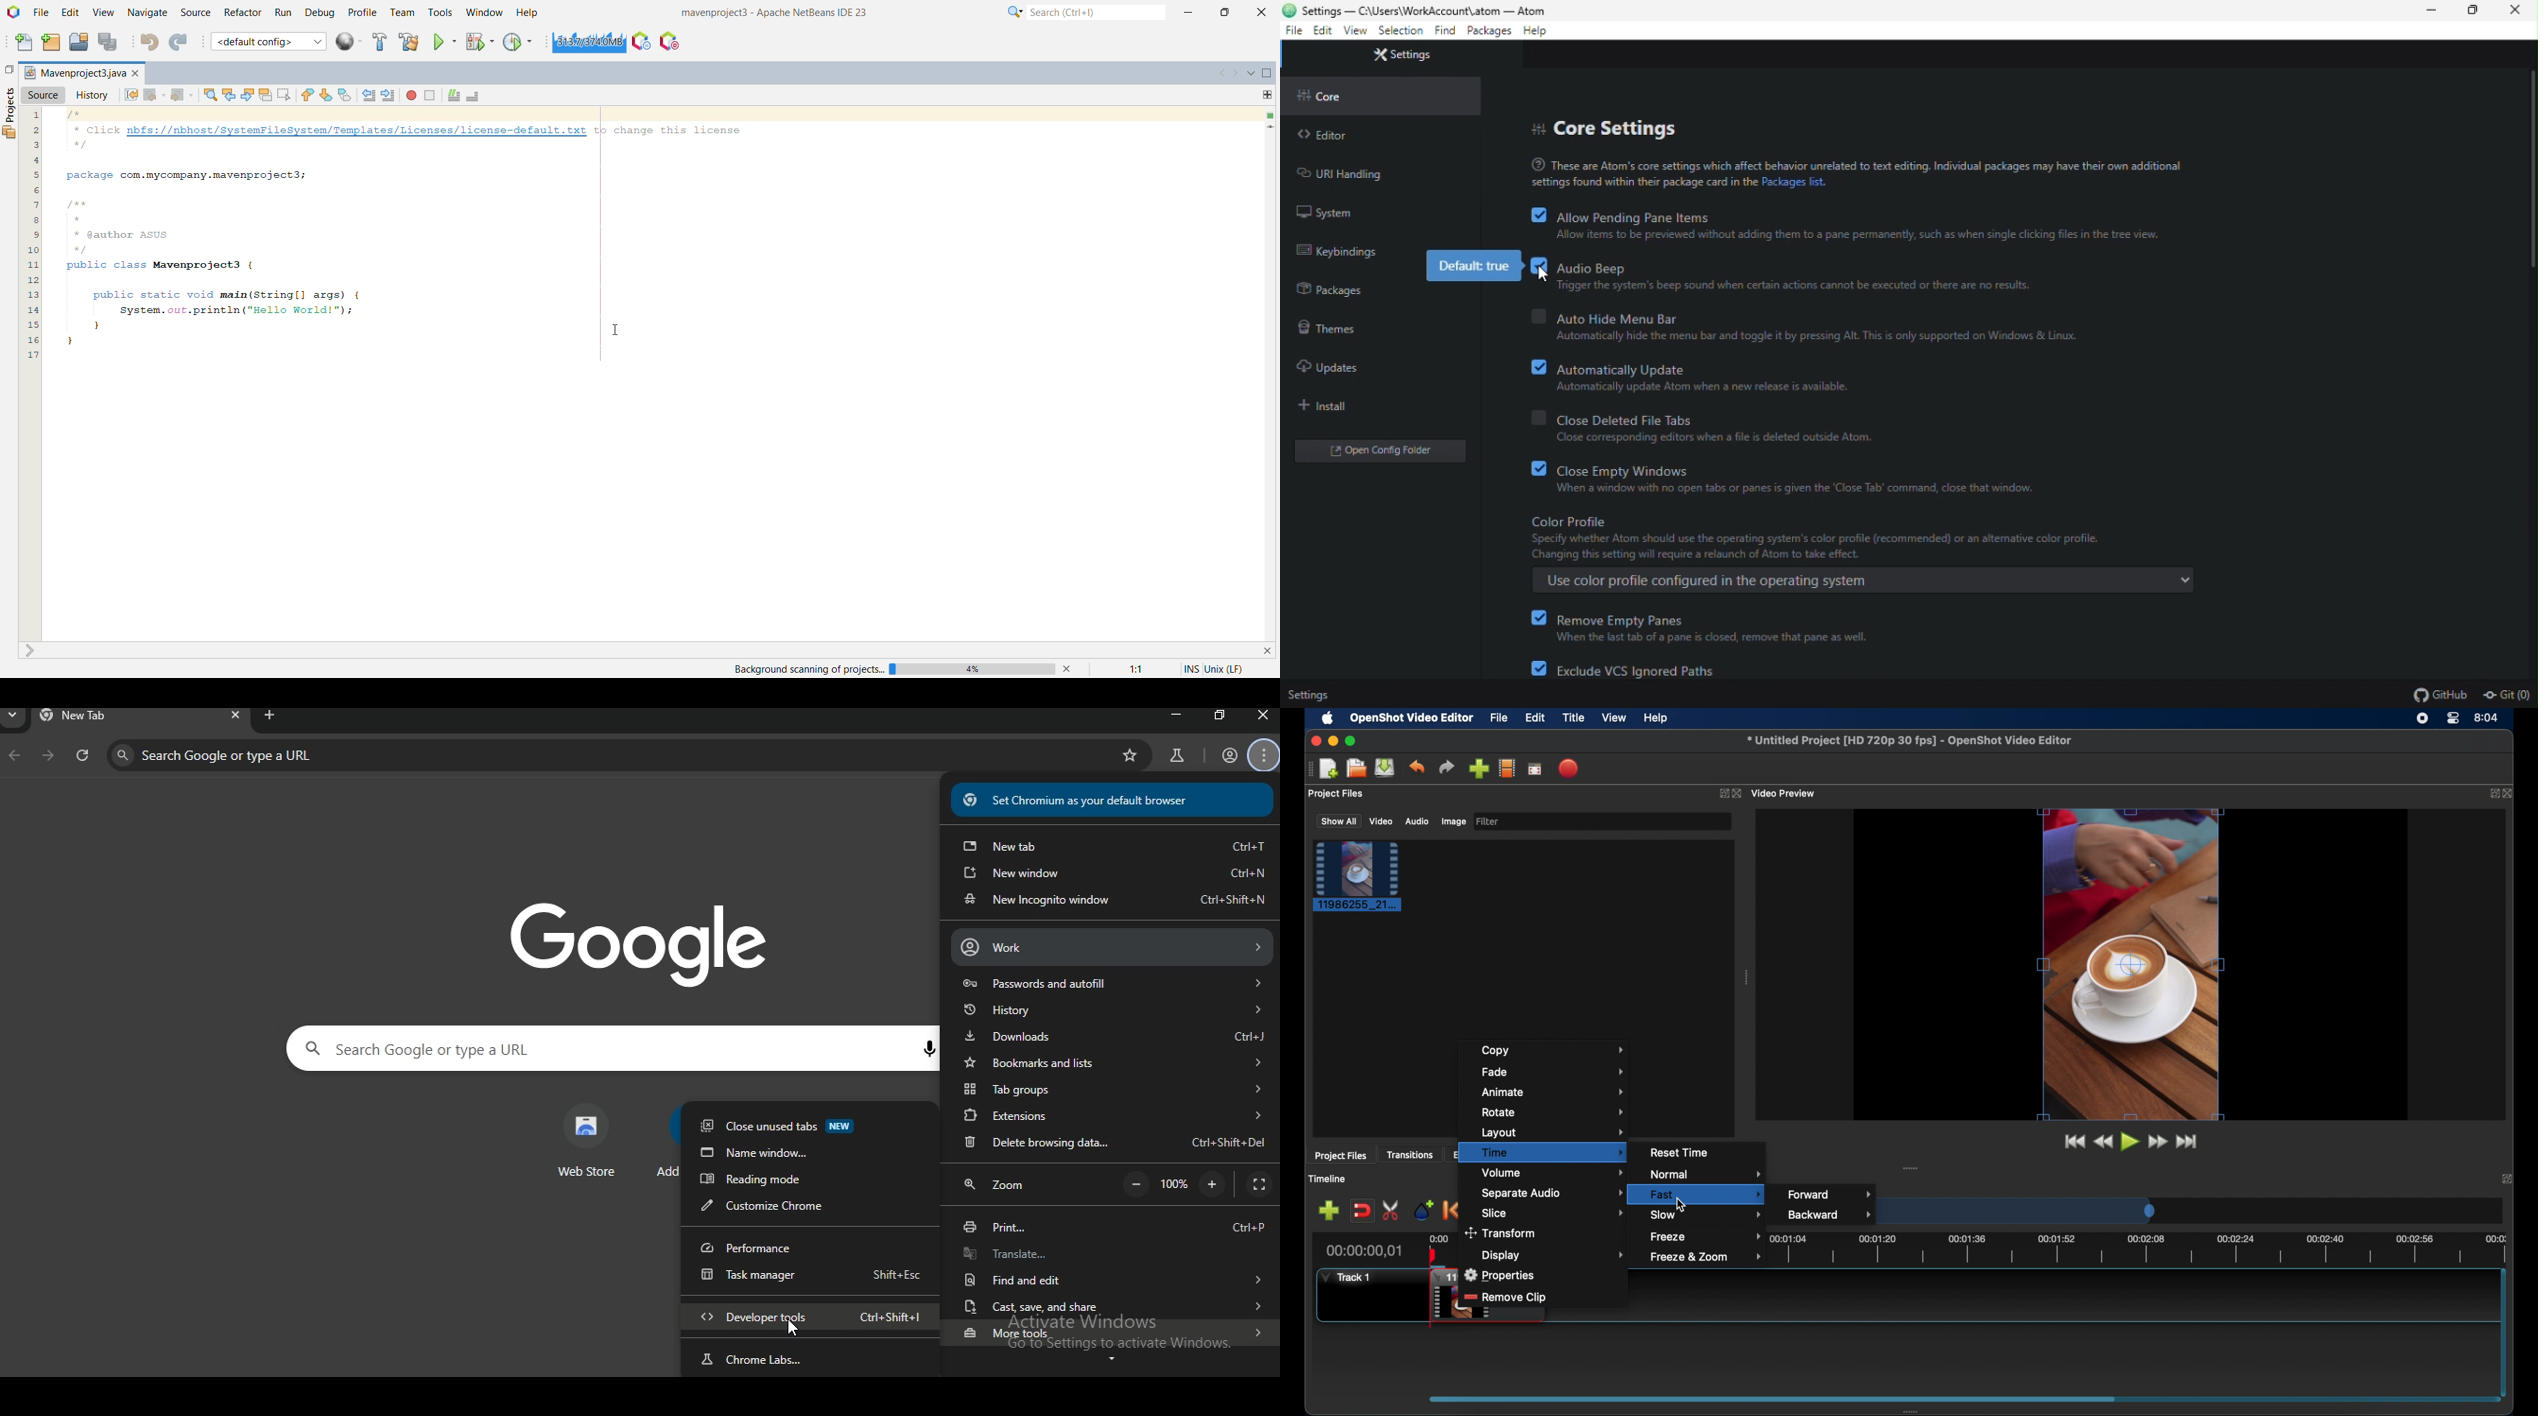  I want to click on Automatically hide menu bar and toggle it by pressing Alt. This is only supported on Windows and Linux, so click(1819, 339).